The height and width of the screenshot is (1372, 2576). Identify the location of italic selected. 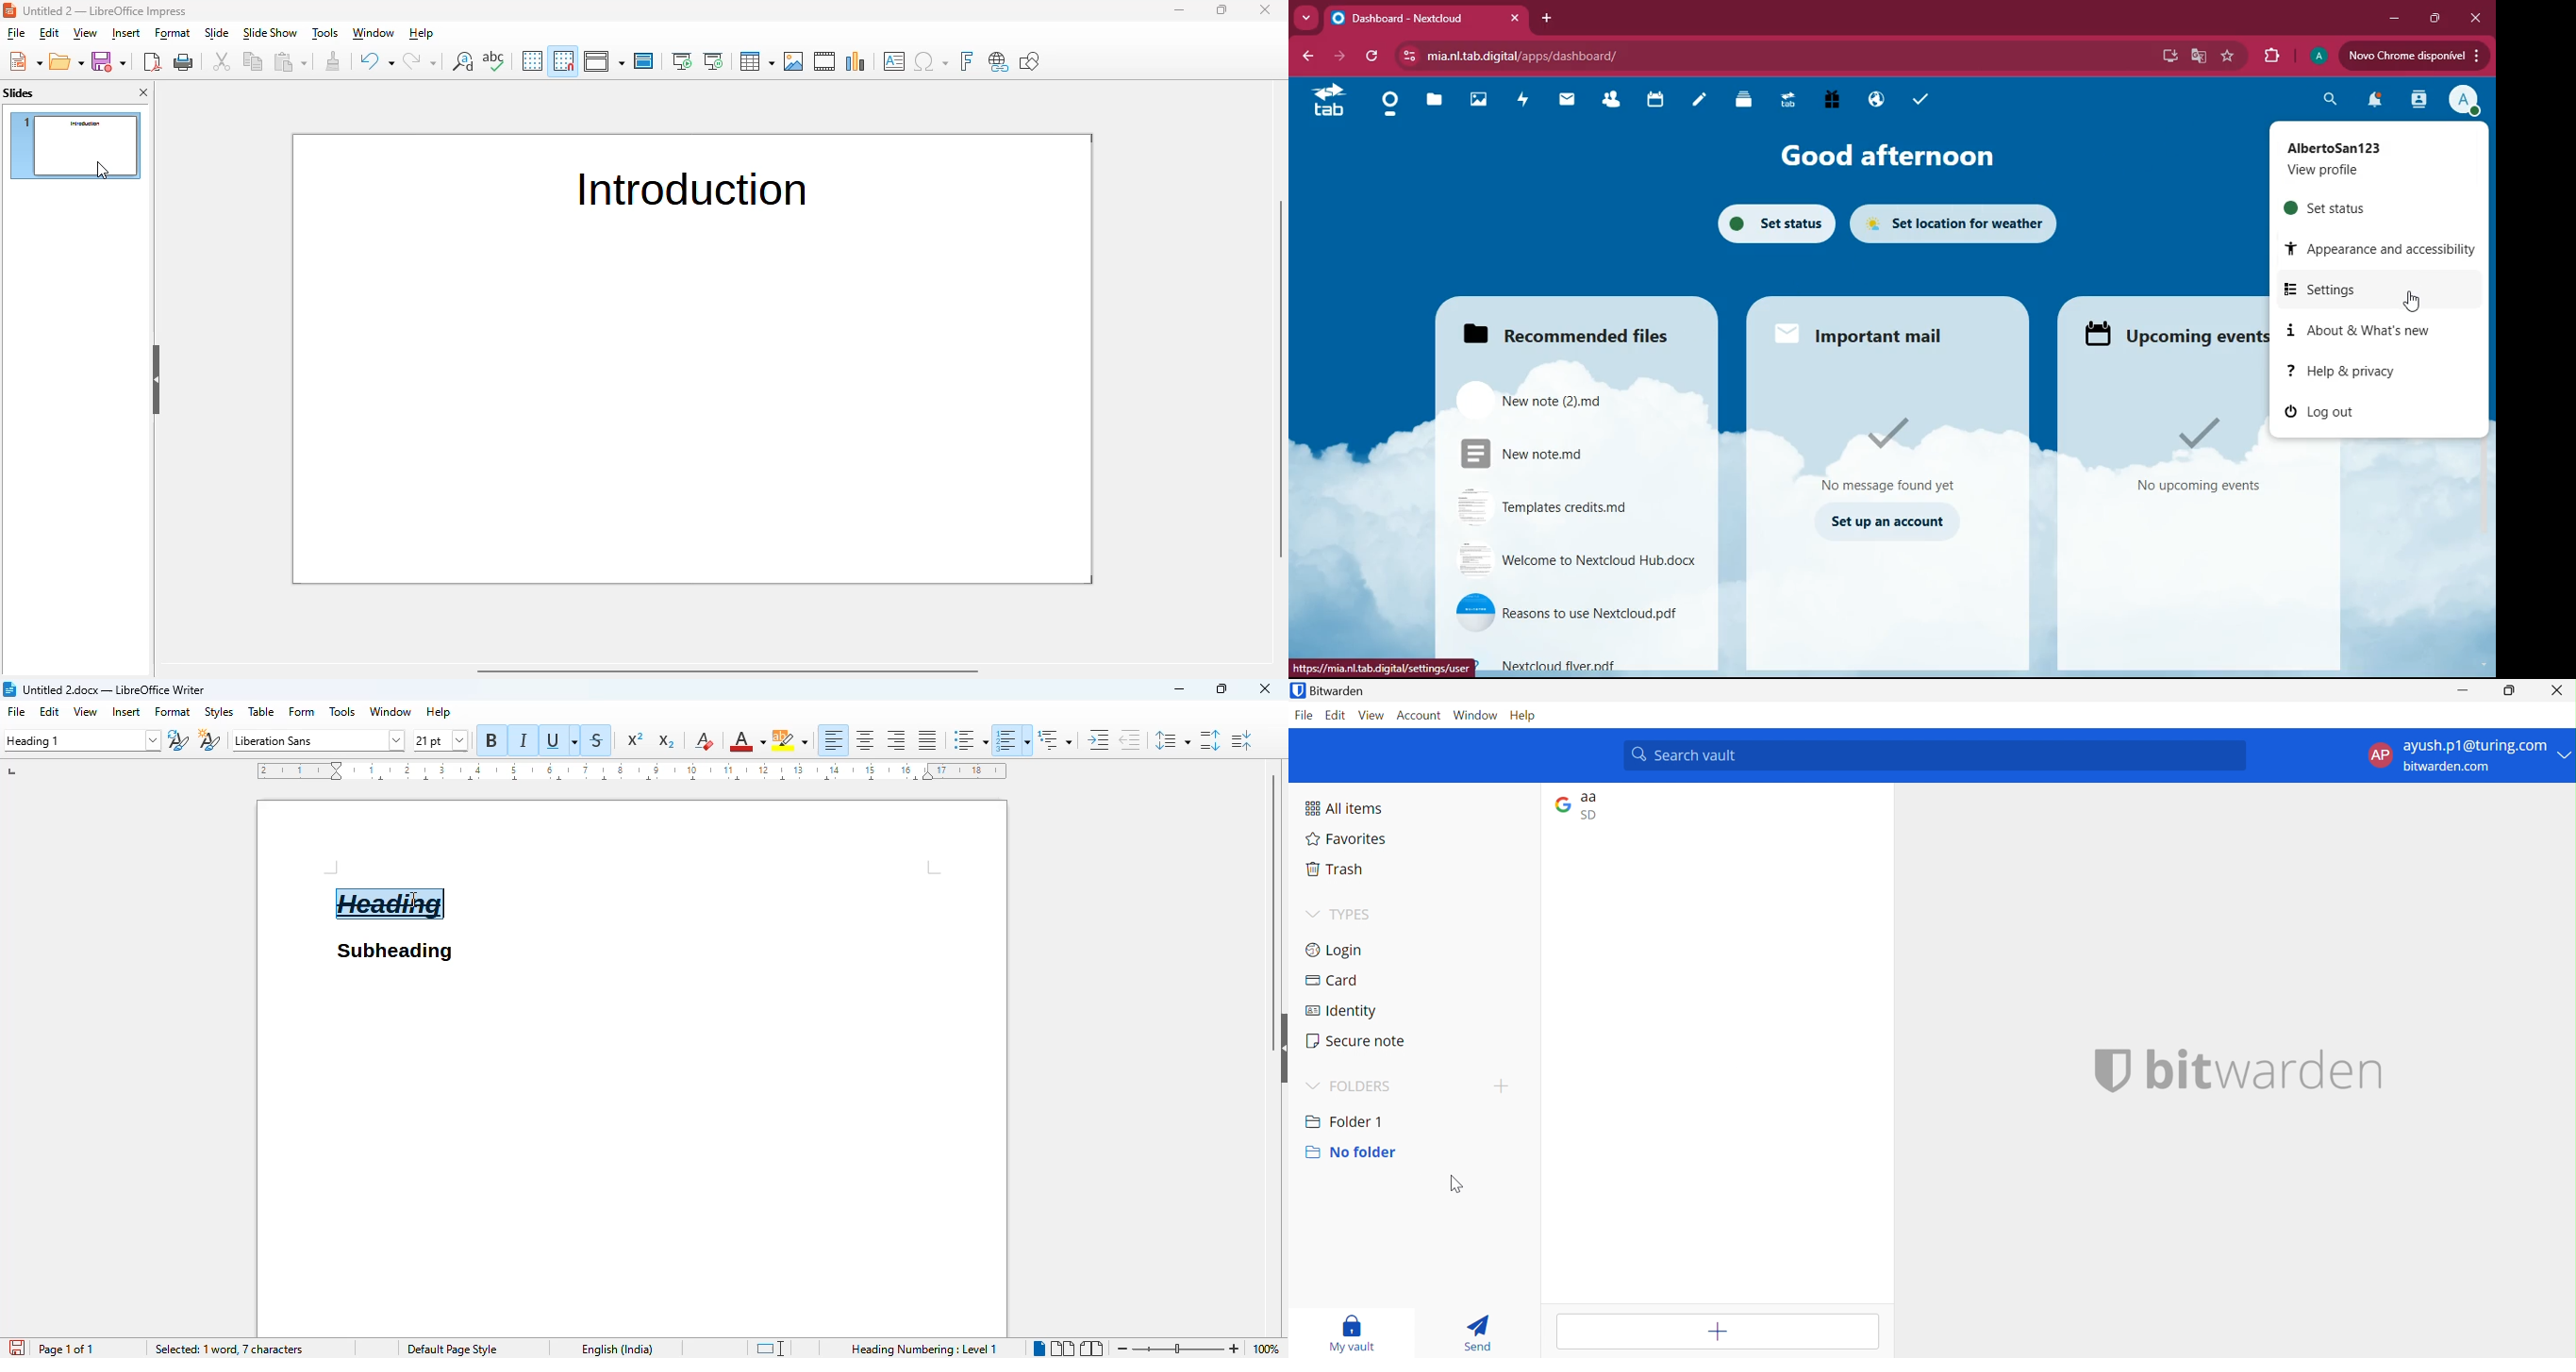
(523, 739).